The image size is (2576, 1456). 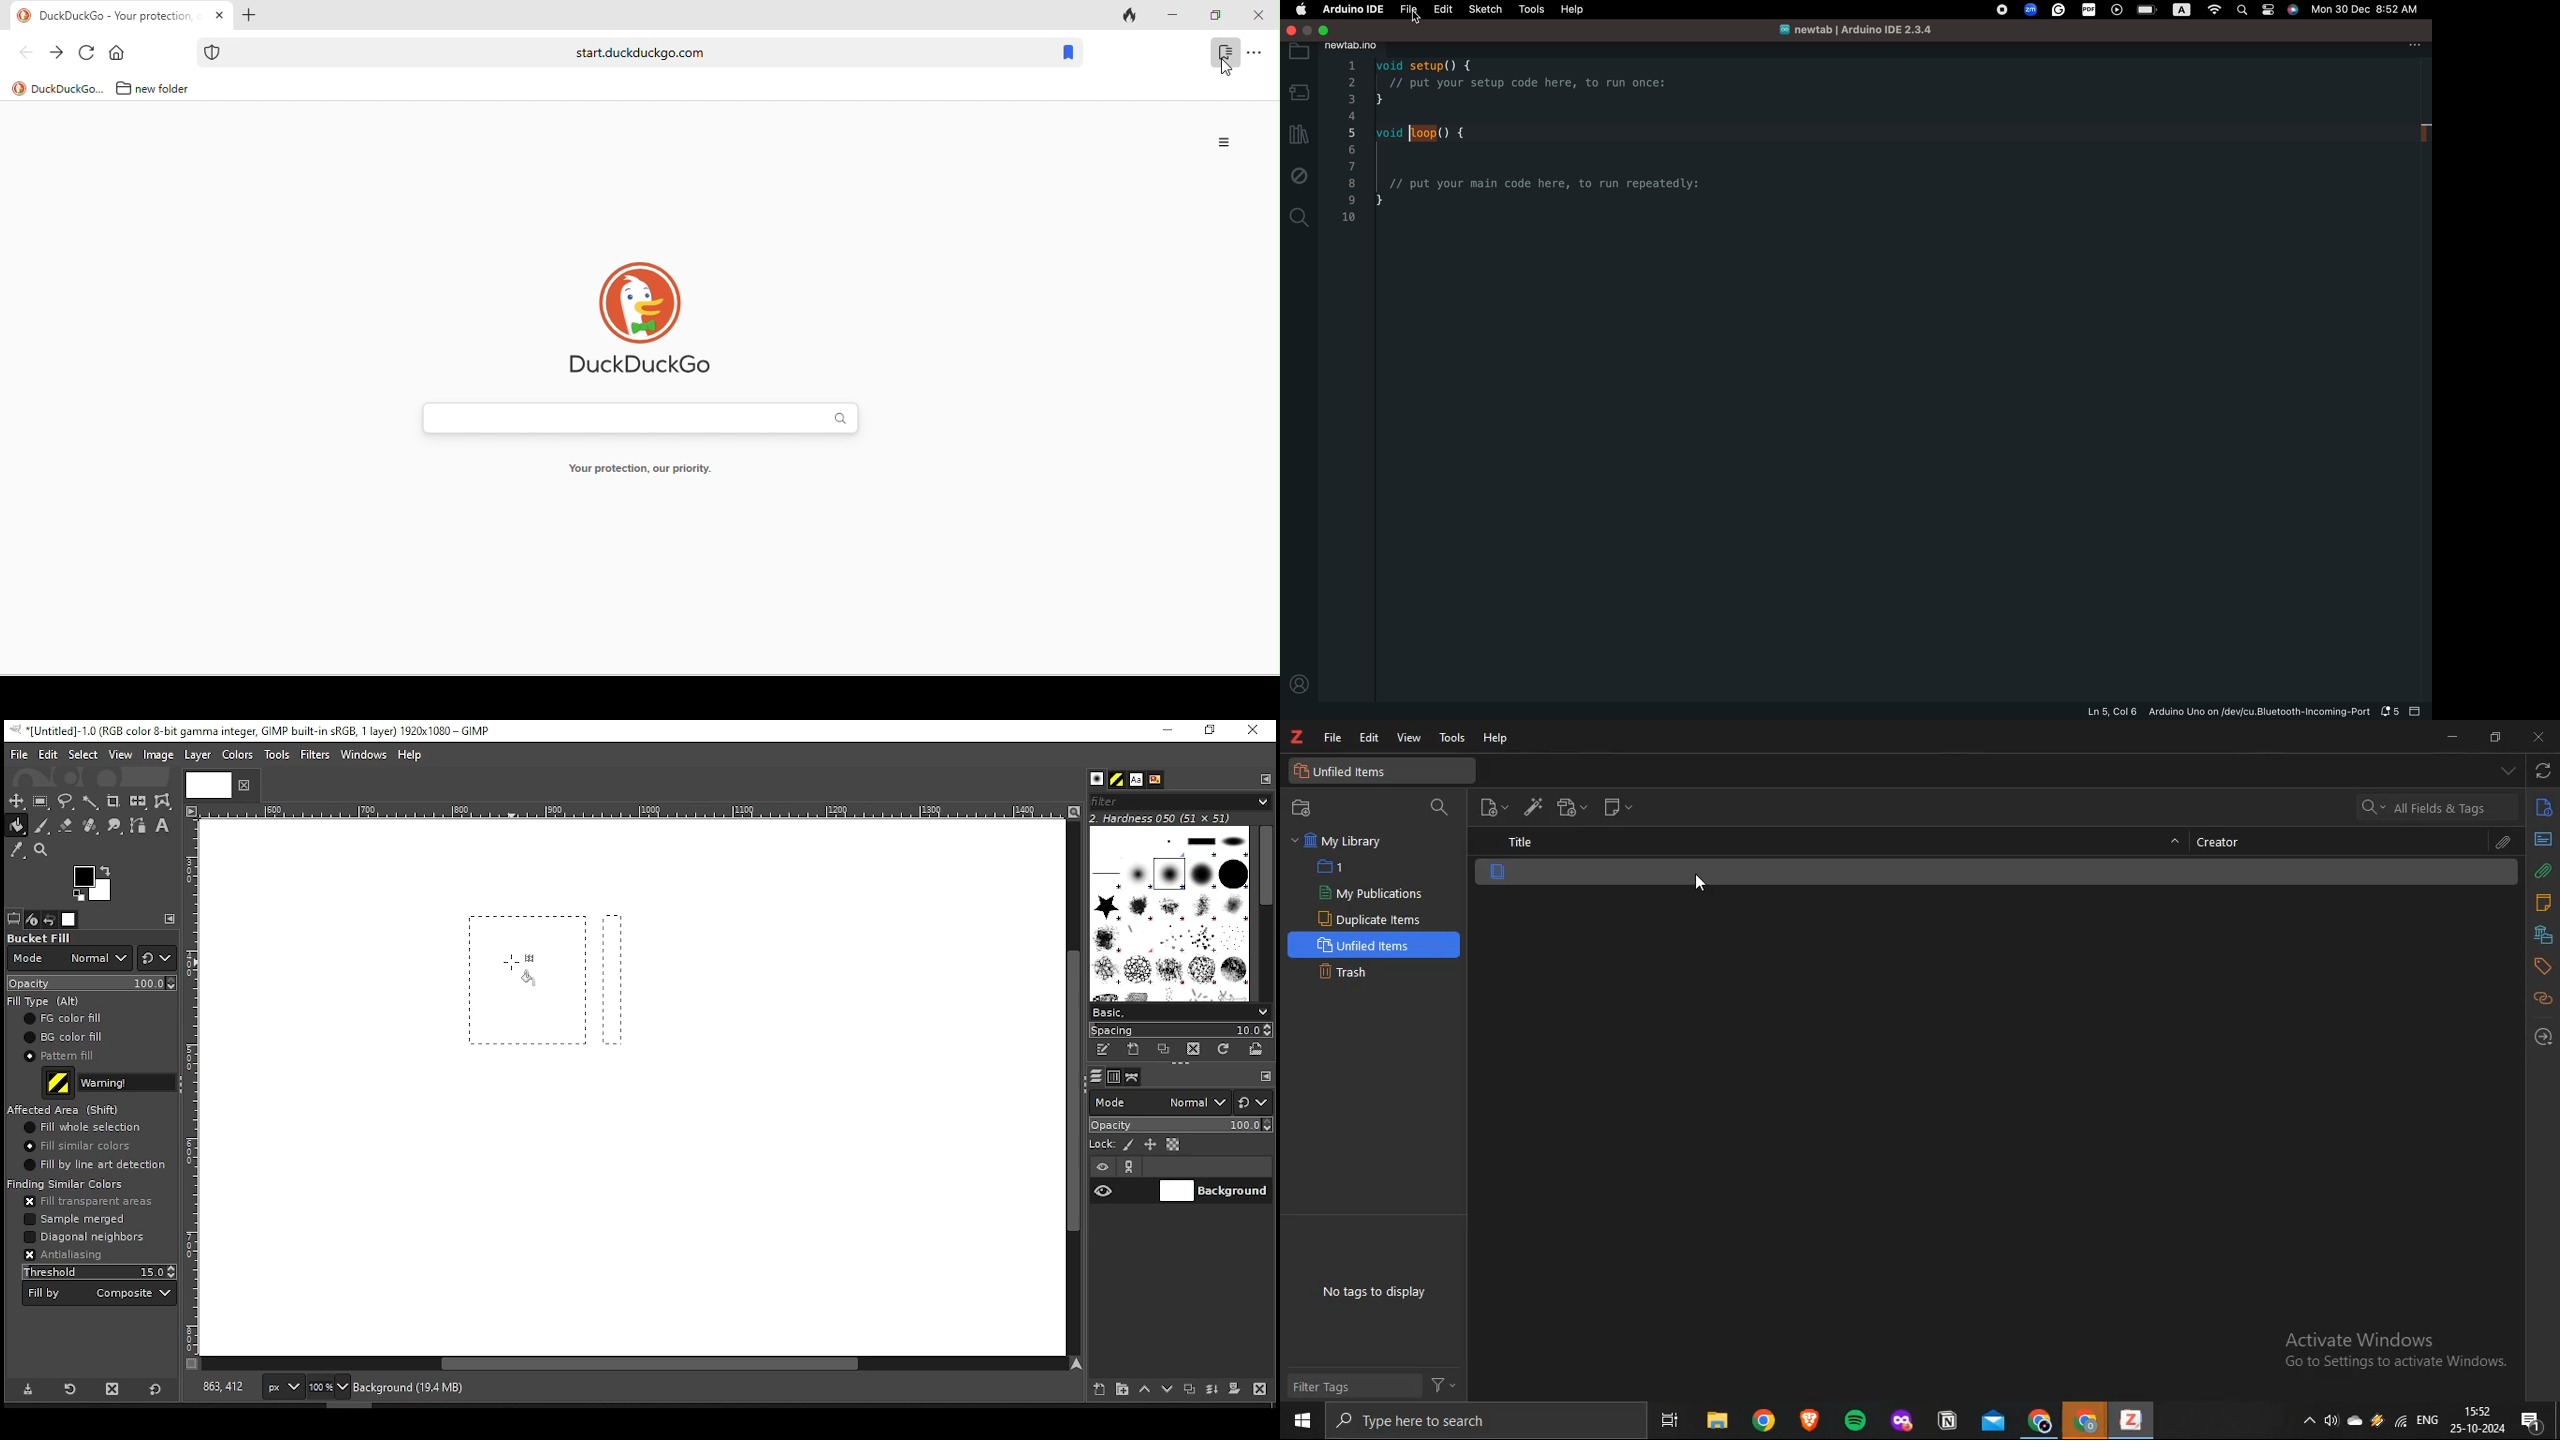 What do you see at coordinates (43, 801) in the screenshot?
I see `rectangular selection tool` at bounding box center [43, 801].